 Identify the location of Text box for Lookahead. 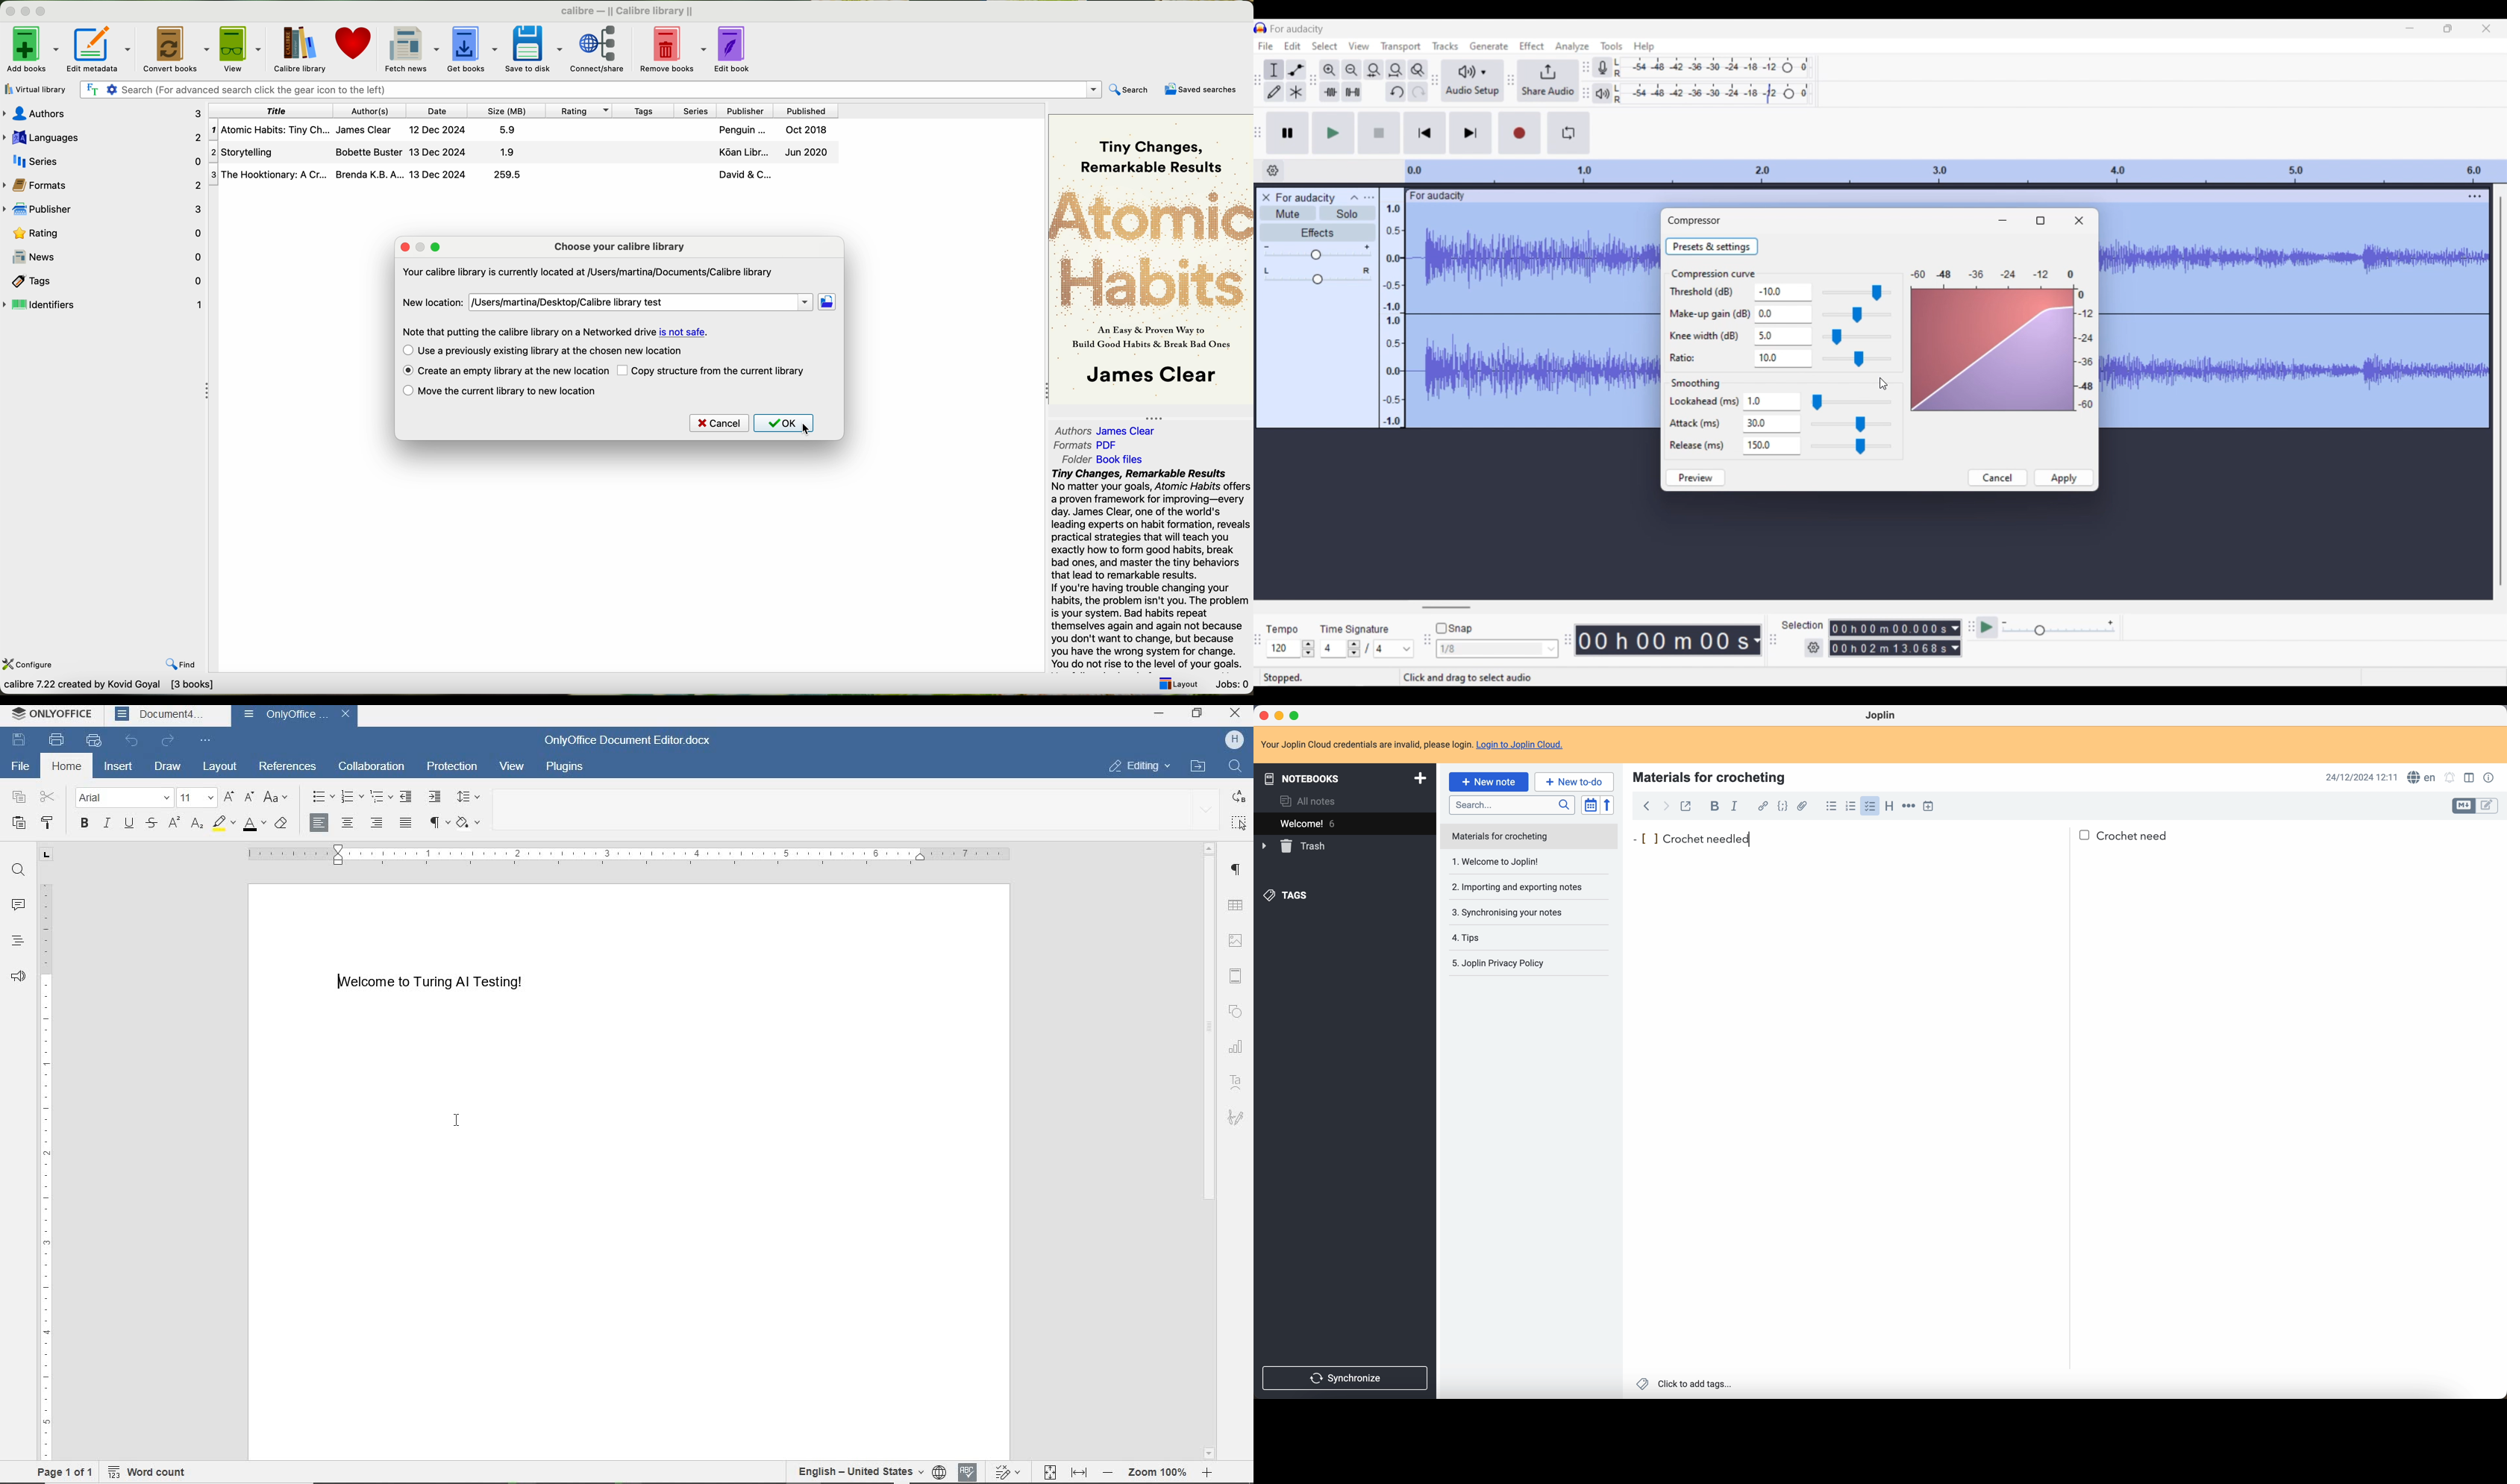
(1774, 401).